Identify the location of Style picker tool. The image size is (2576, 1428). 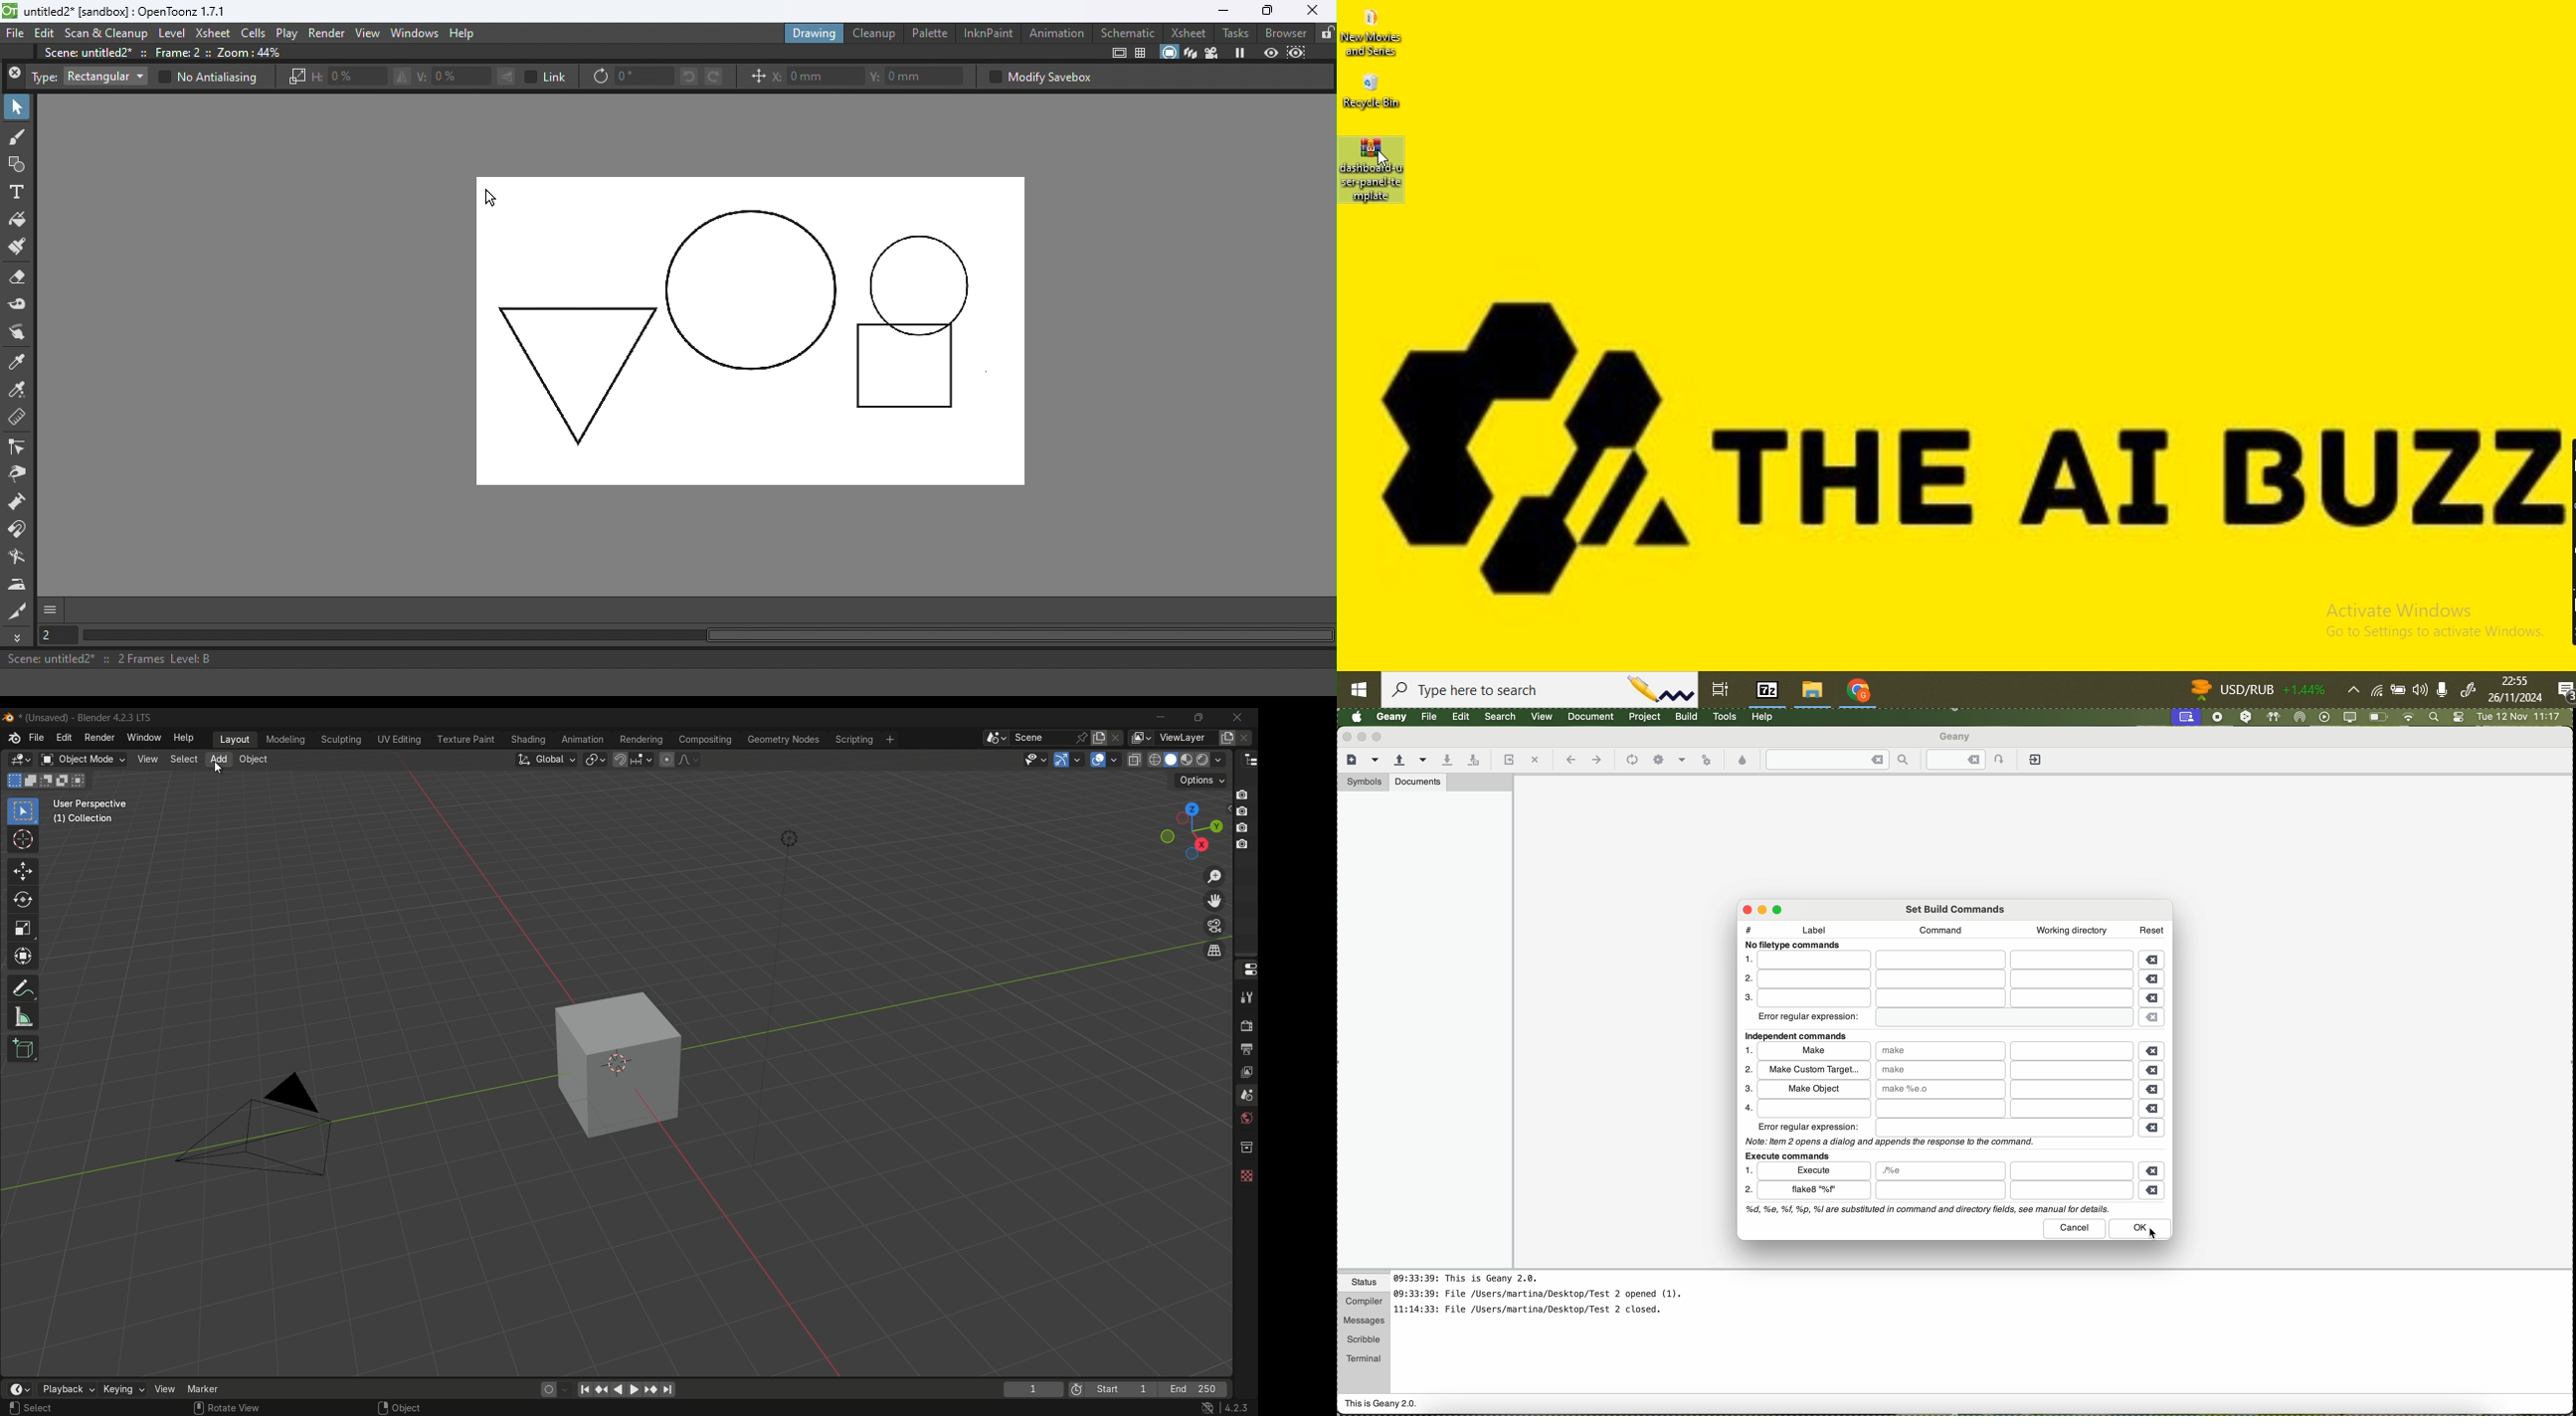
(20, 362).